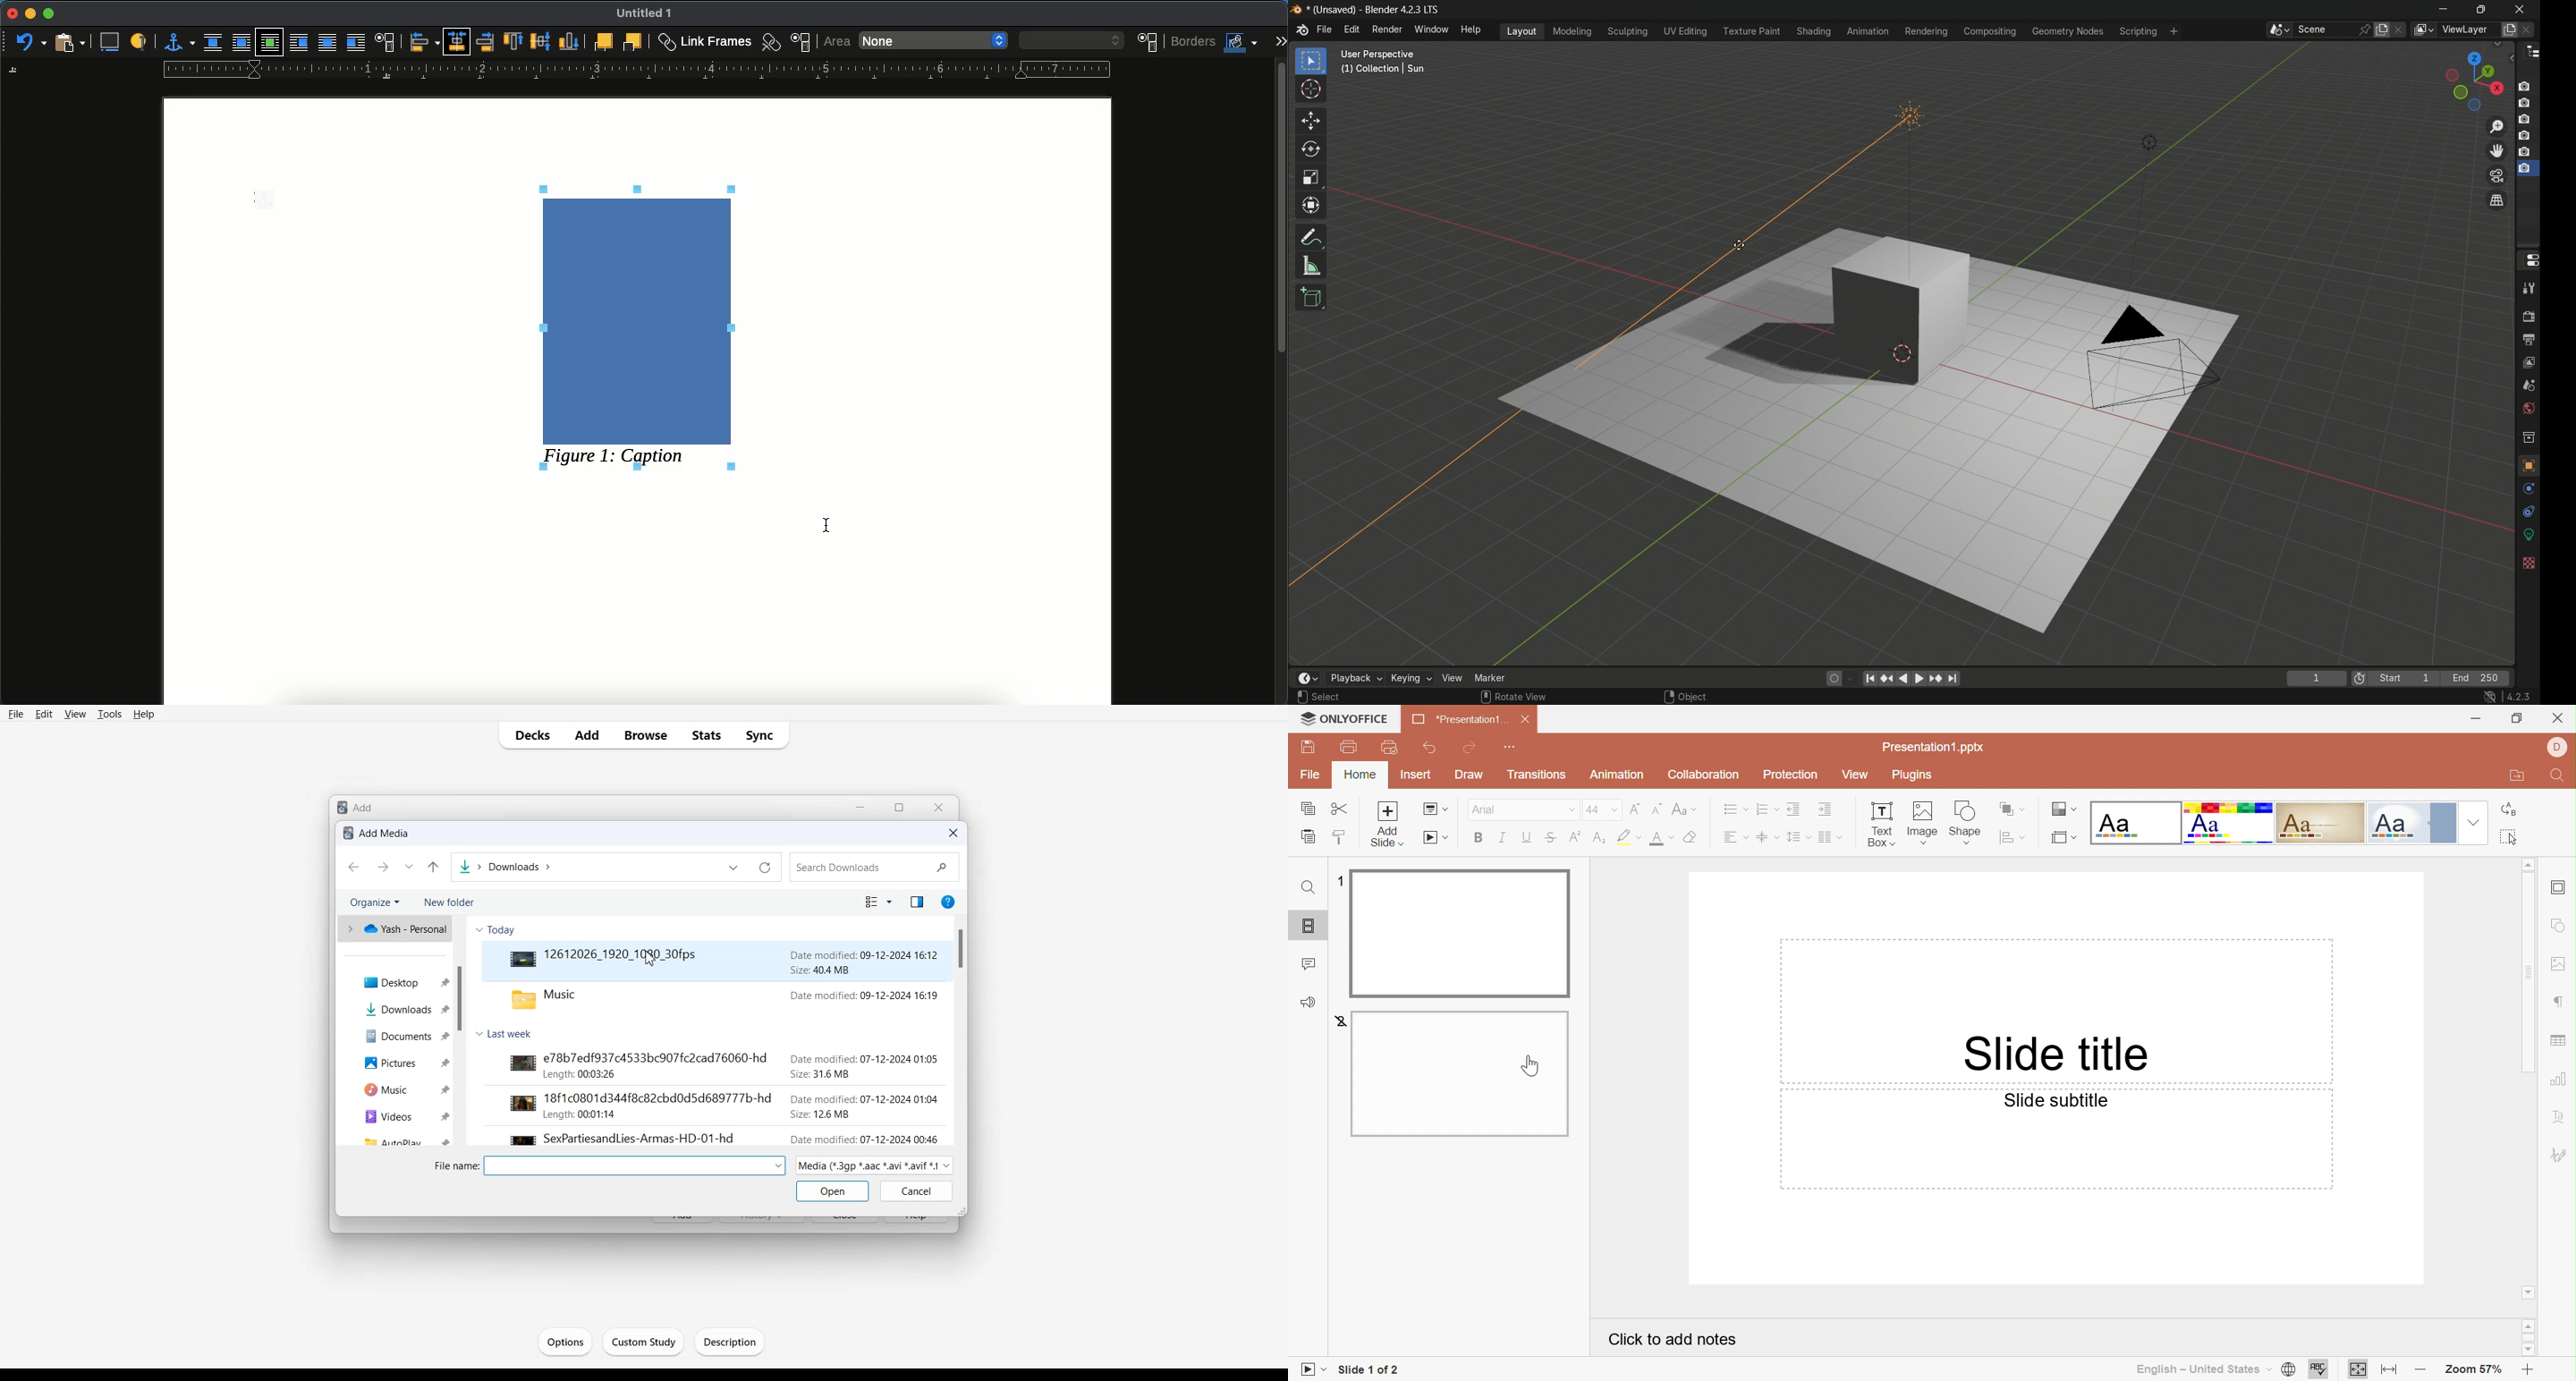 This screenshot has height=1400, width=2576. Describe the element at coordinates (1671, 1339) in the screenshot. I see `Click to add notes` at that location.